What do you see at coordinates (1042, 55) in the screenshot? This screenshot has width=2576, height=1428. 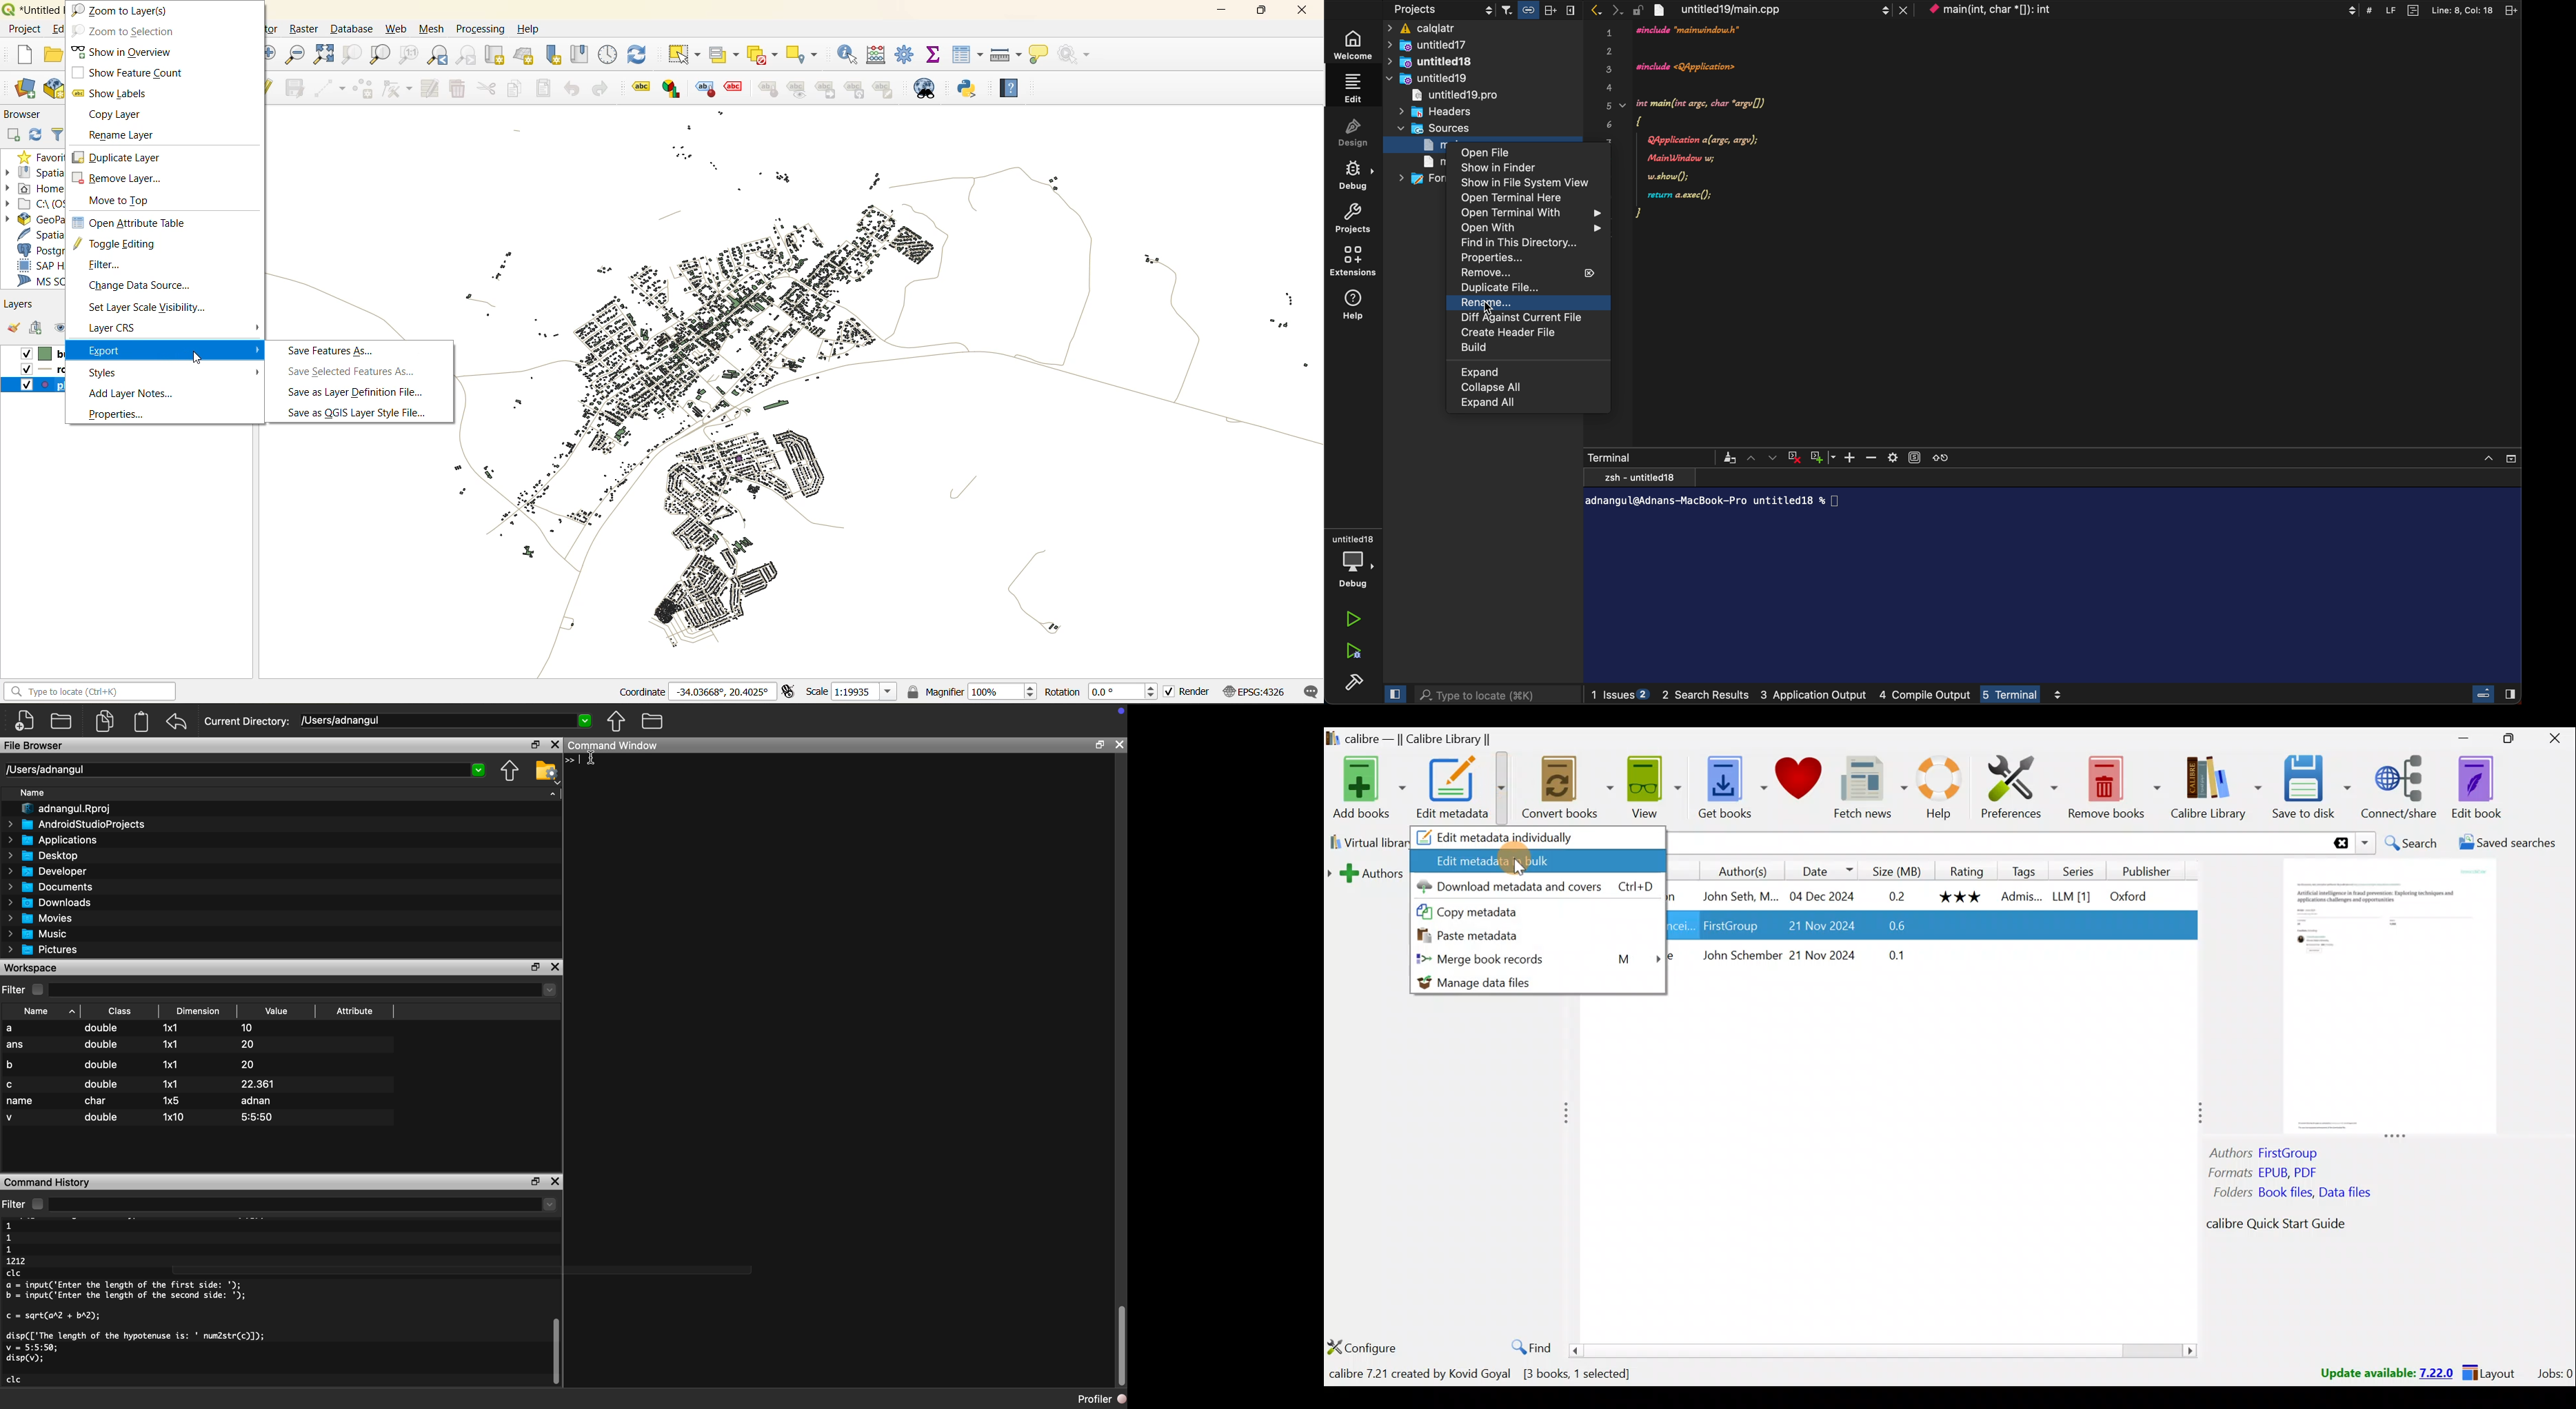 I see `show tips` at bounding box center [1042, 55].